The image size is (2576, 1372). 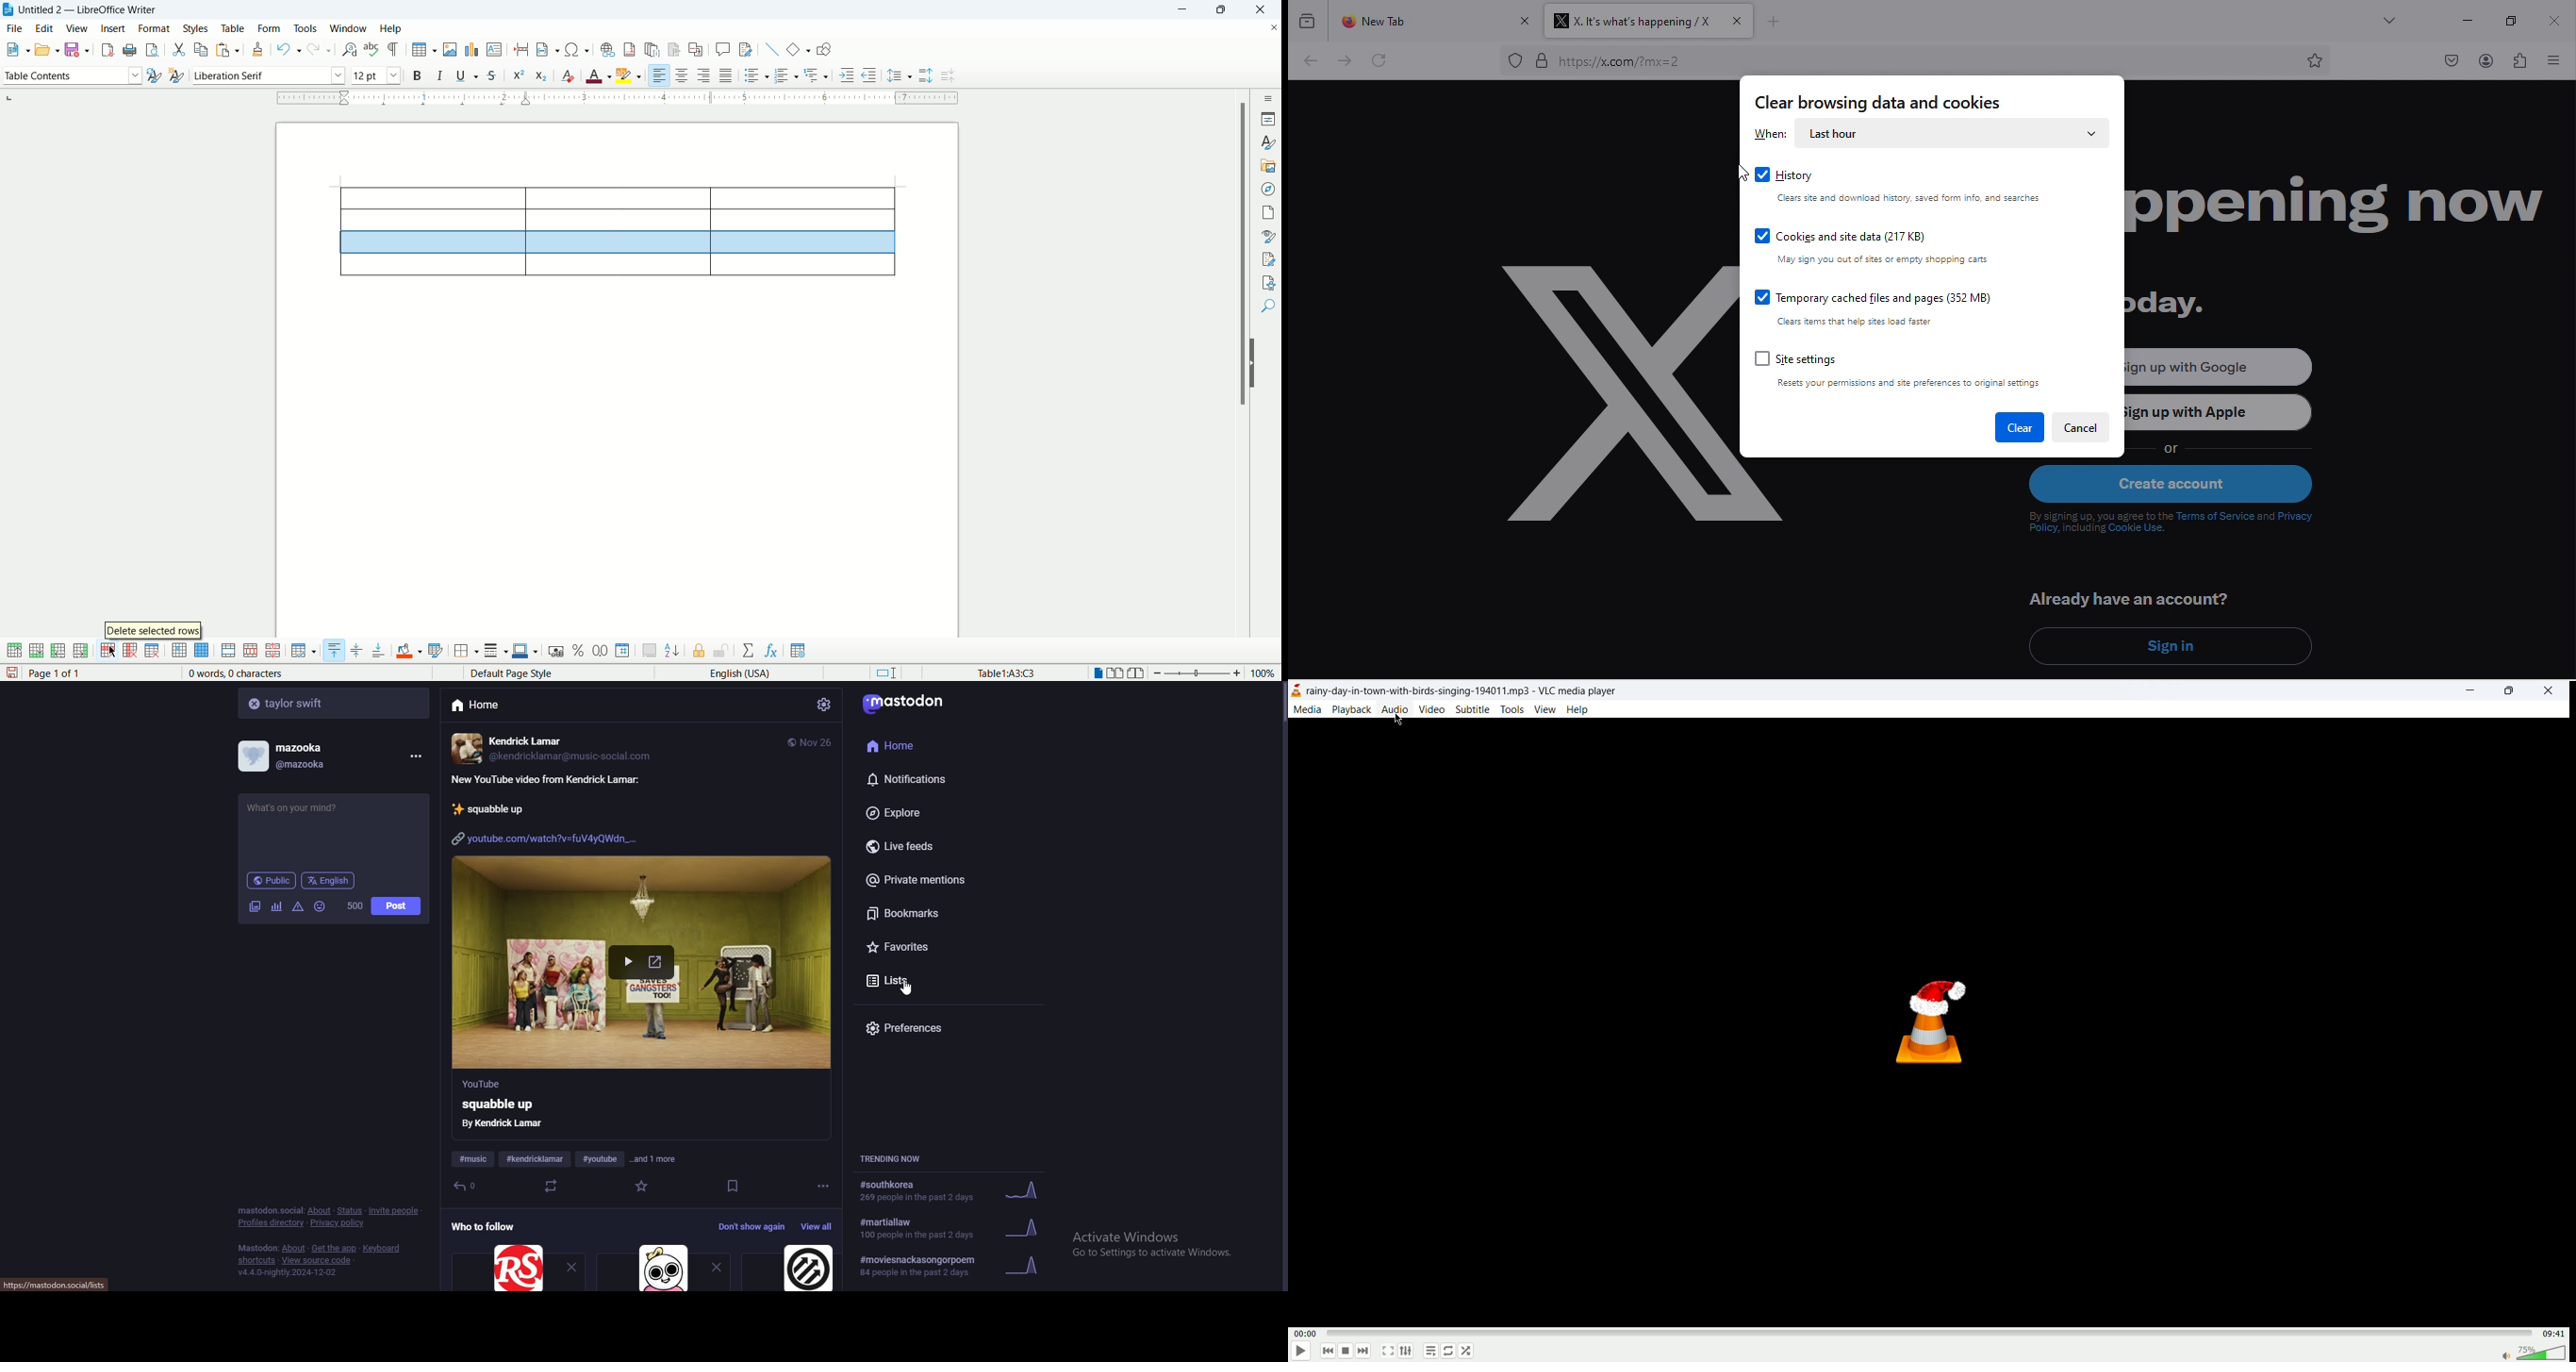 What do you see at coordinates (413, 756) in the screenshot?
I see `menu` at bounding box center [413, 756].